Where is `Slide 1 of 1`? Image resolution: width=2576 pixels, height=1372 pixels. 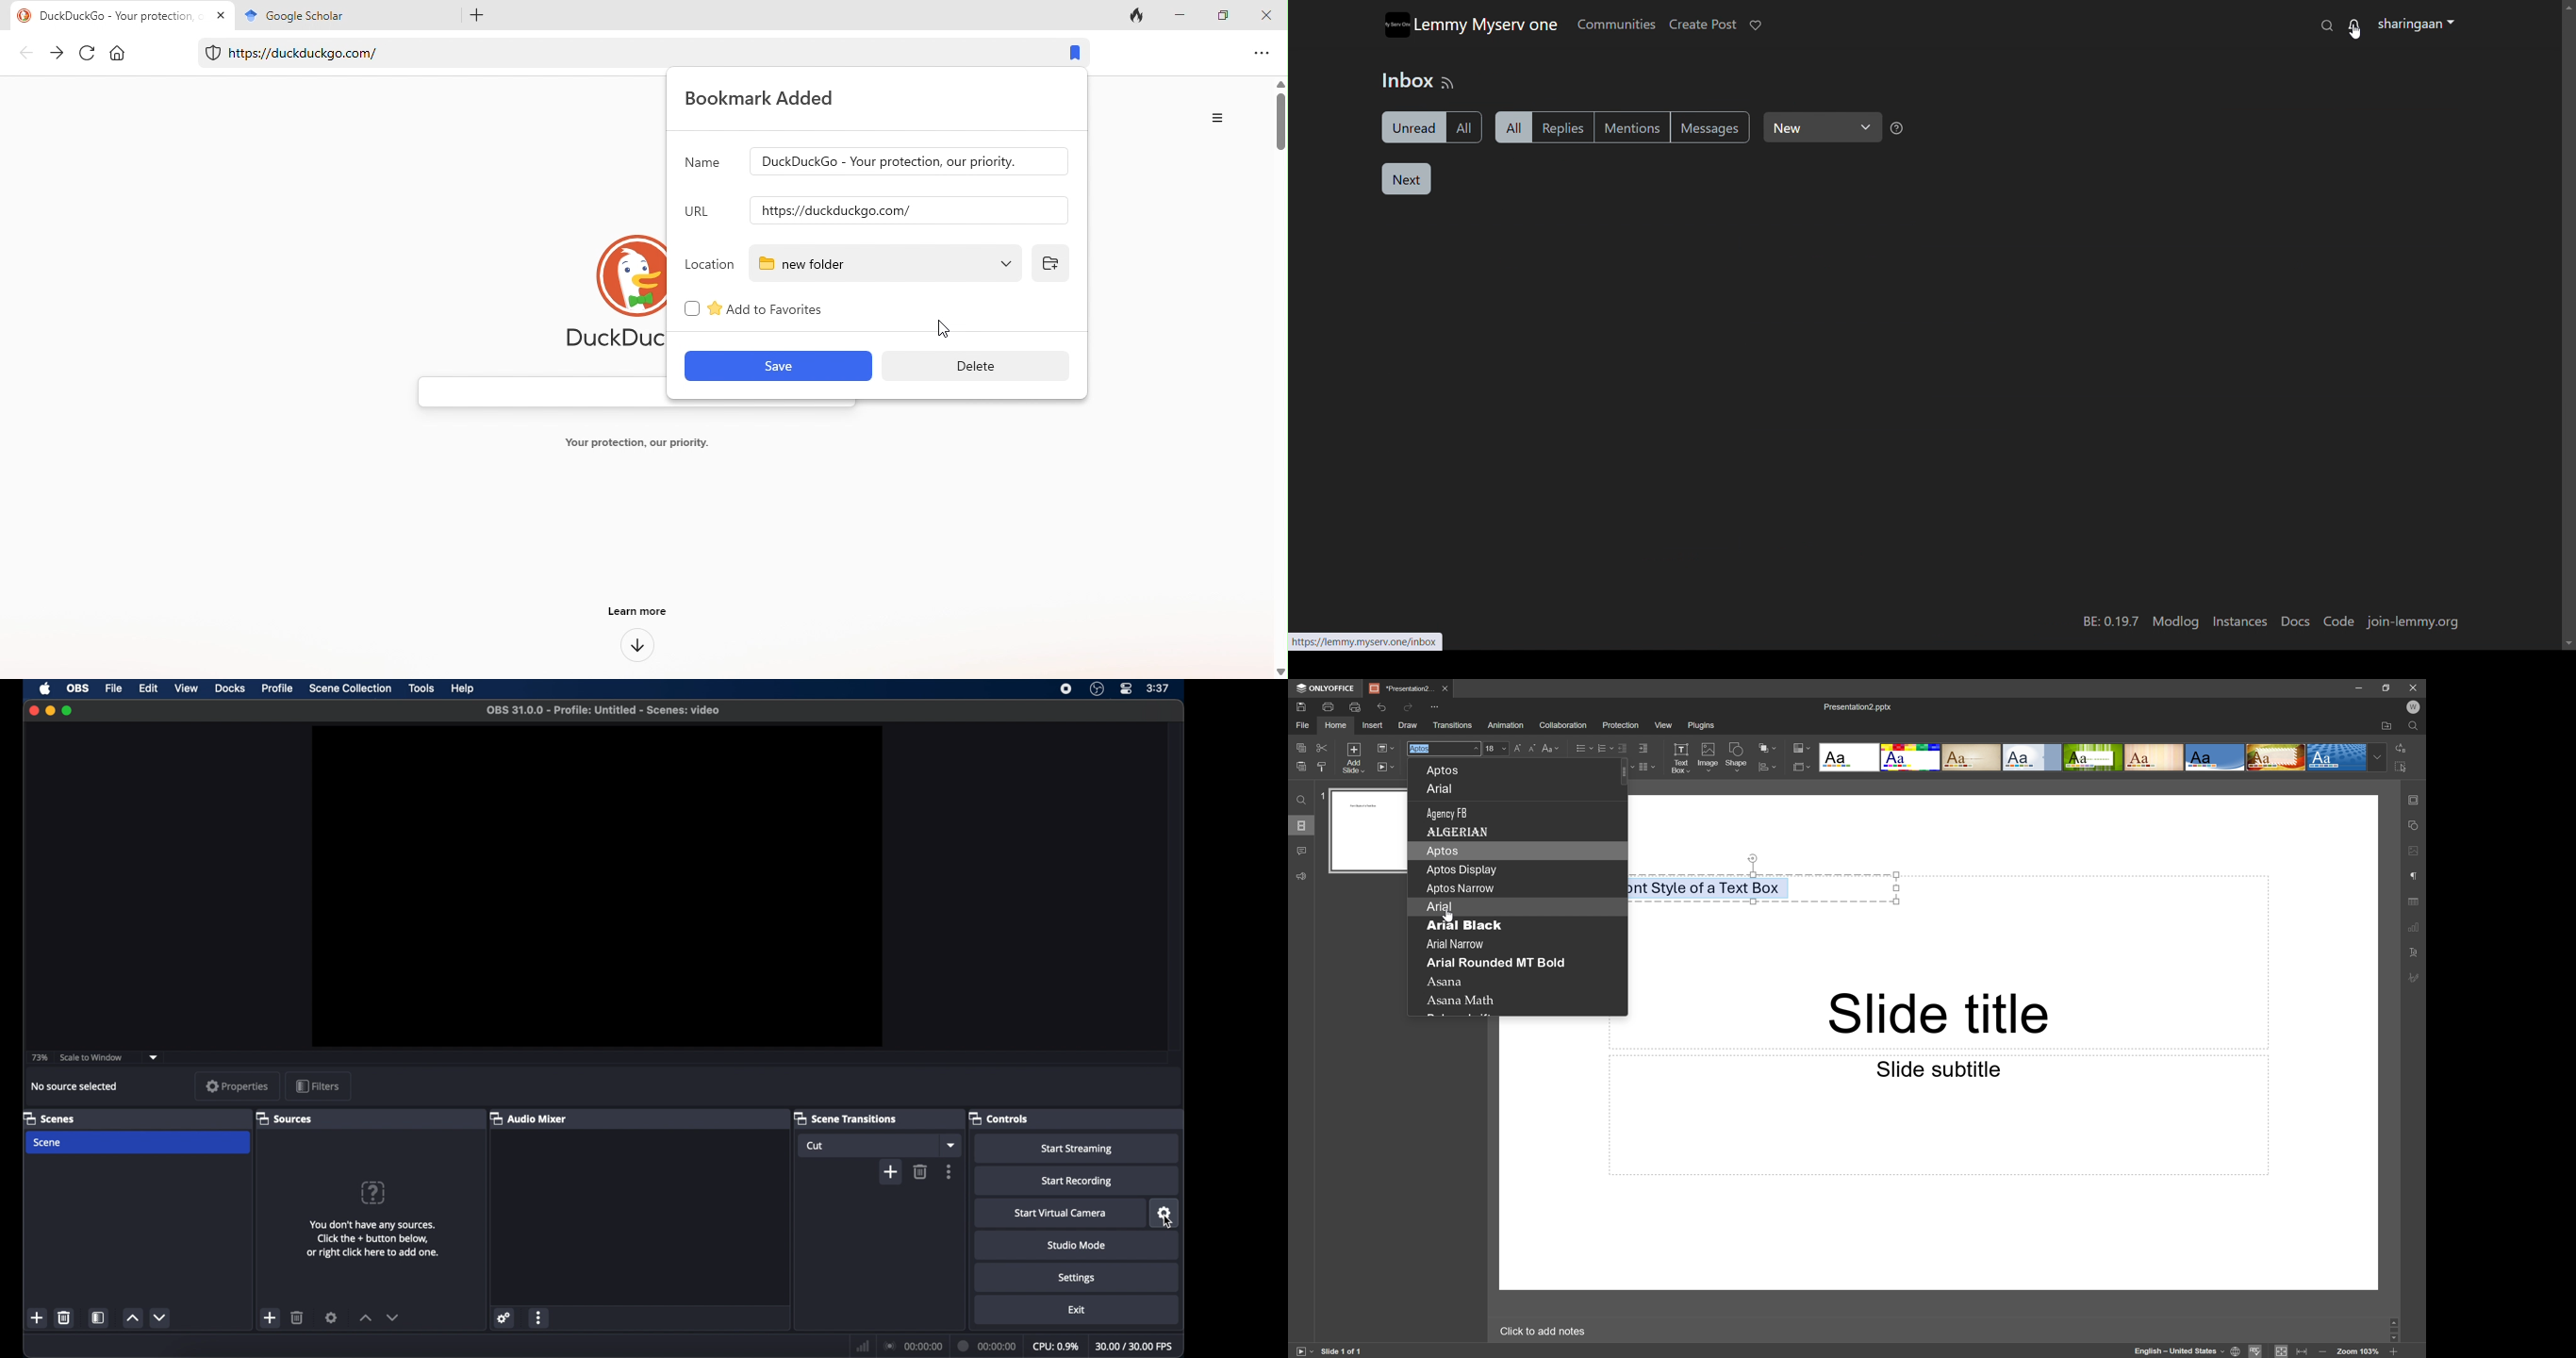
Slide 1 of 1 is located at coordinates (1345, 1351).